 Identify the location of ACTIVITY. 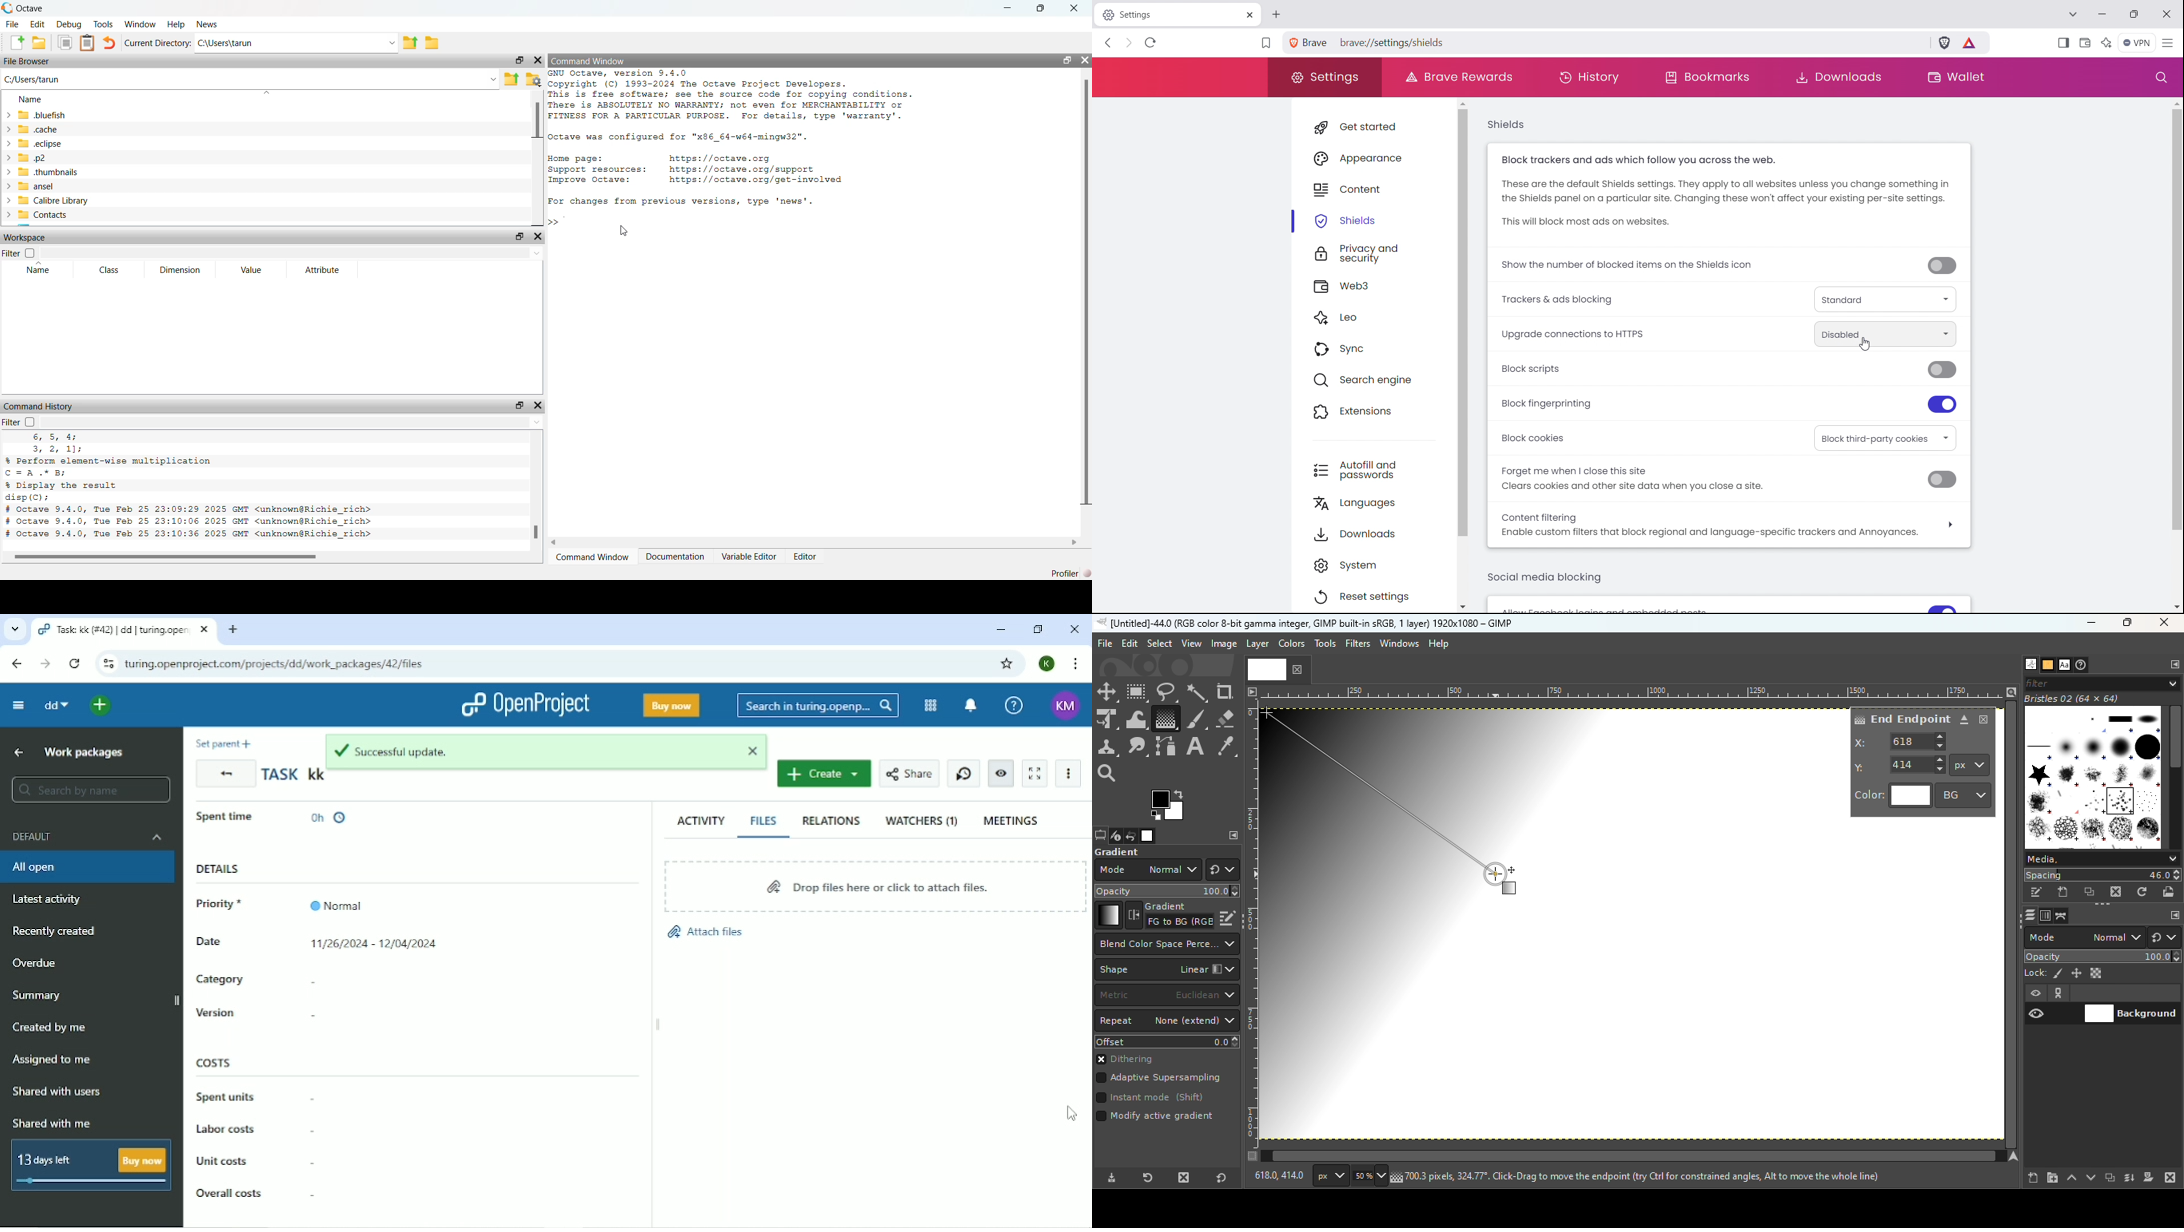
(698, 821).